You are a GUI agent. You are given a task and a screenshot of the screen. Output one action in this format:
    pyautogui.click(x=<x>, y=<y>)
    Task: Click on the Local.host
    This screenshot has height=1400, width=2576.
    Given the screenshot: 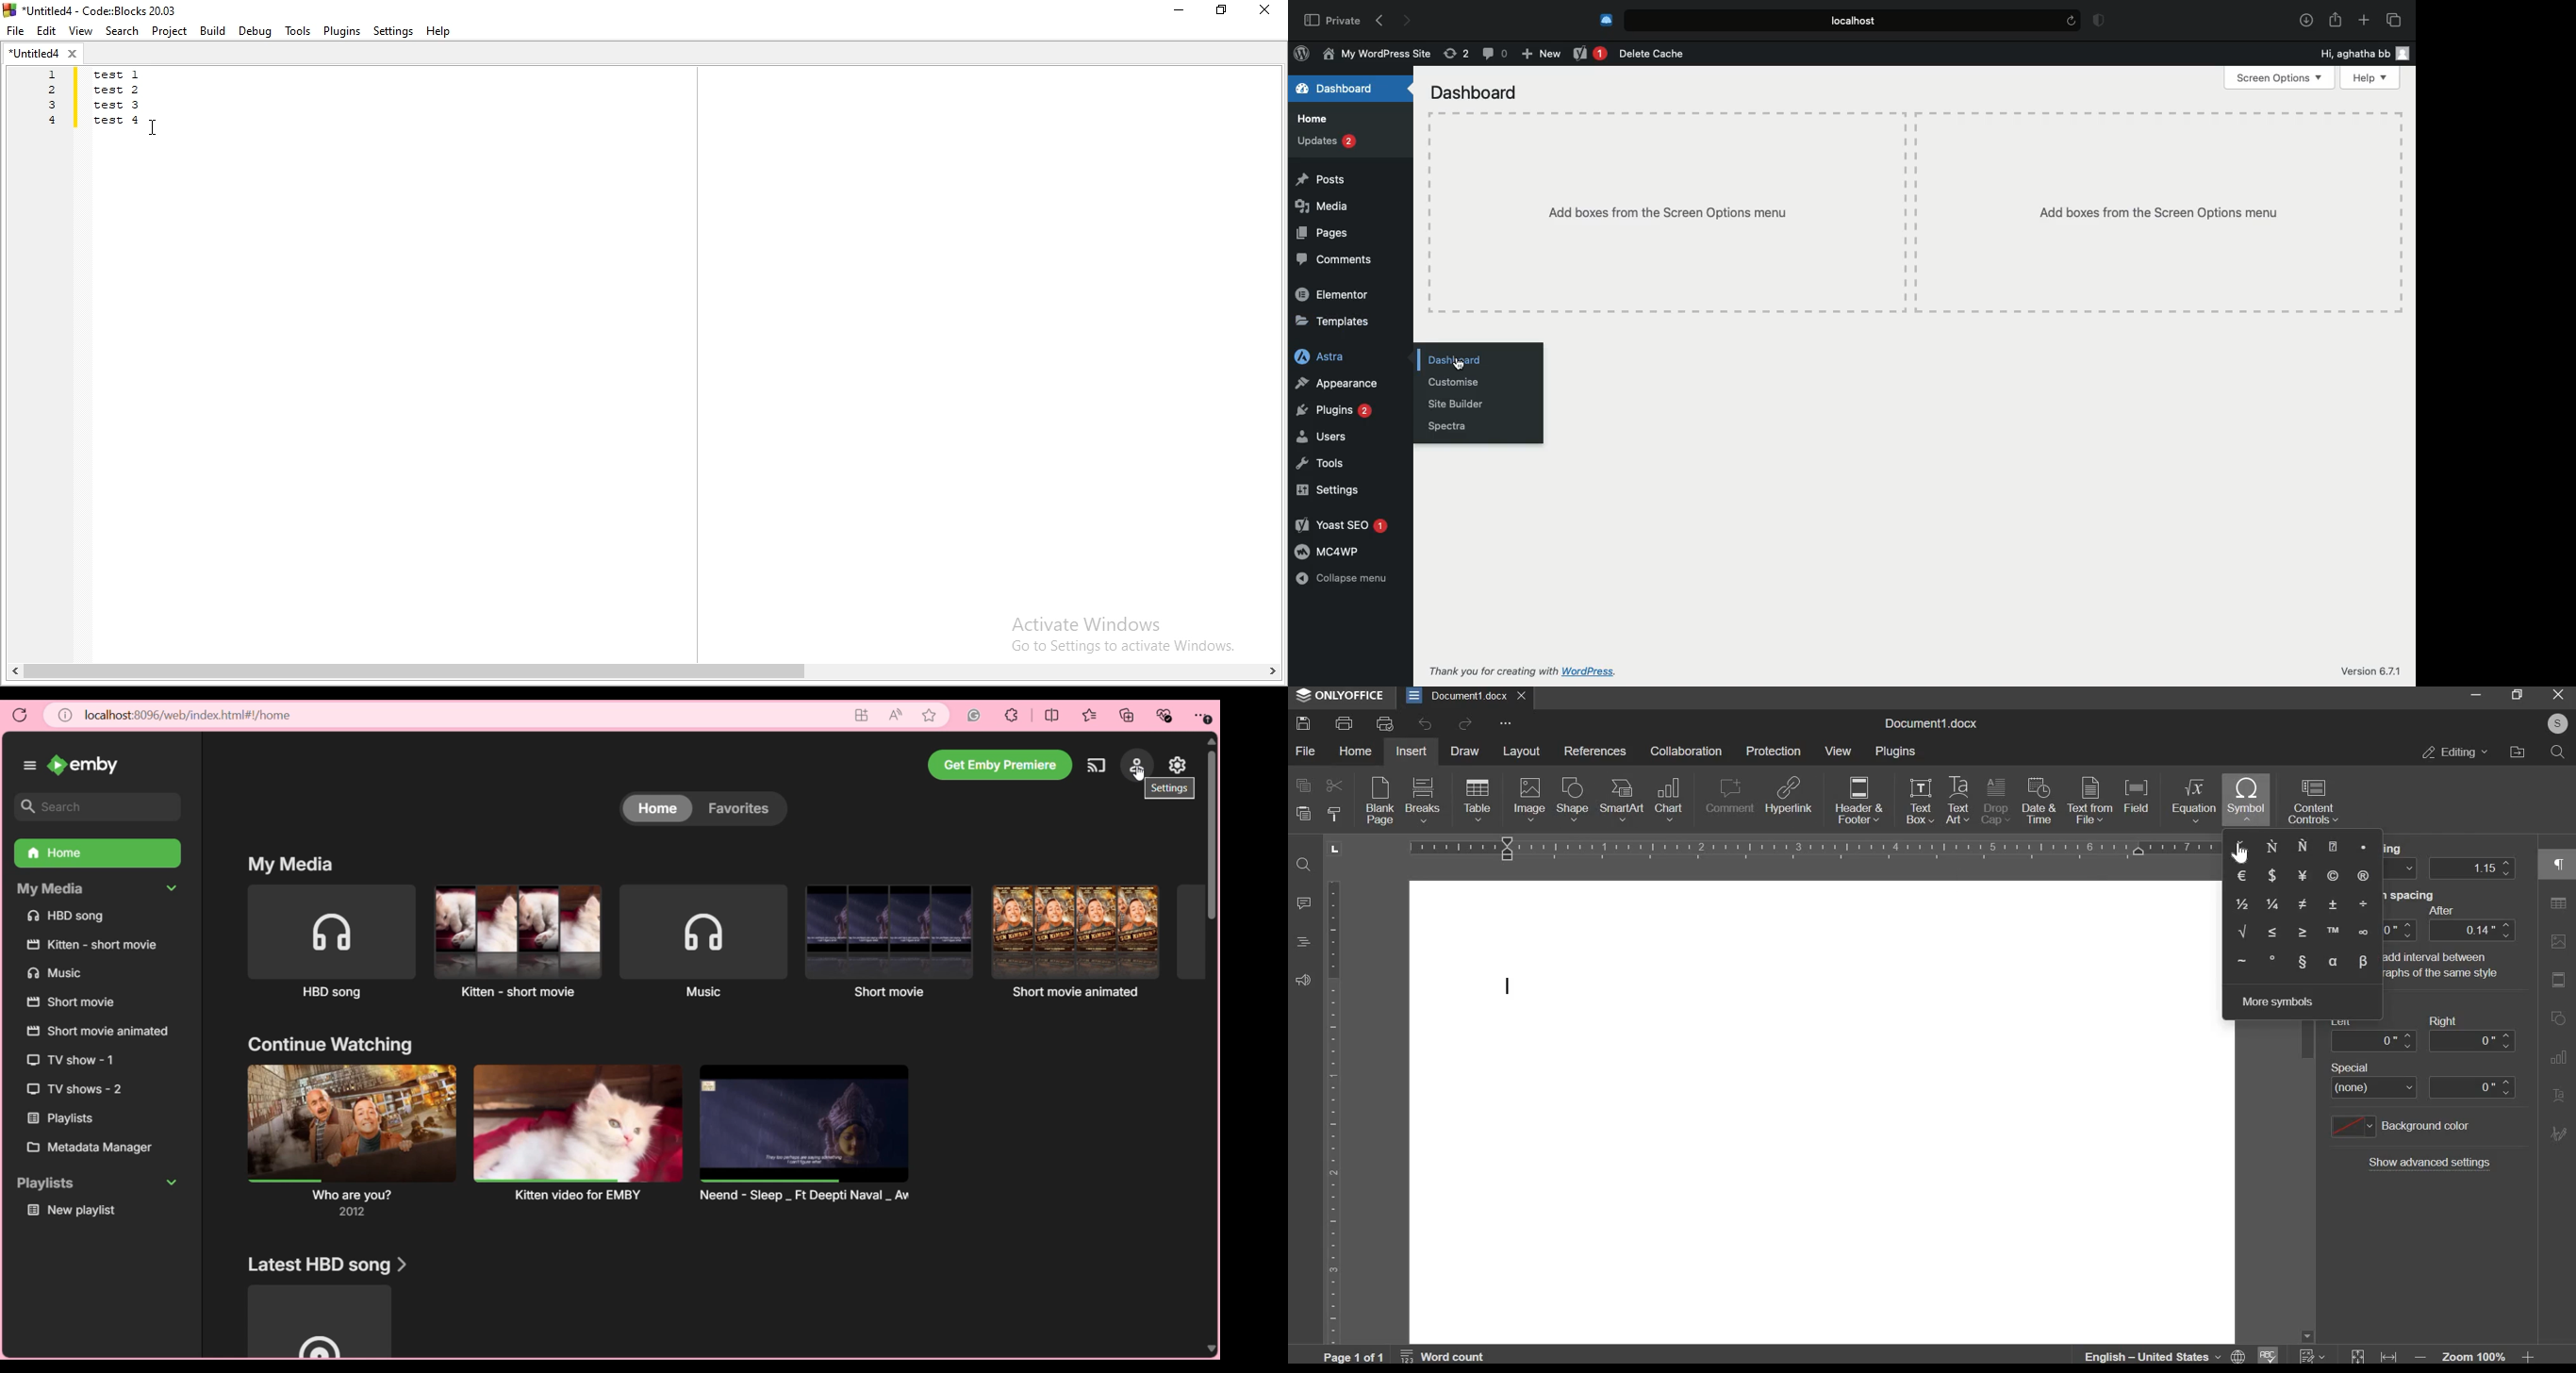 What is the action you would take?
    pyautogui.click(x=1854, y=20)
    